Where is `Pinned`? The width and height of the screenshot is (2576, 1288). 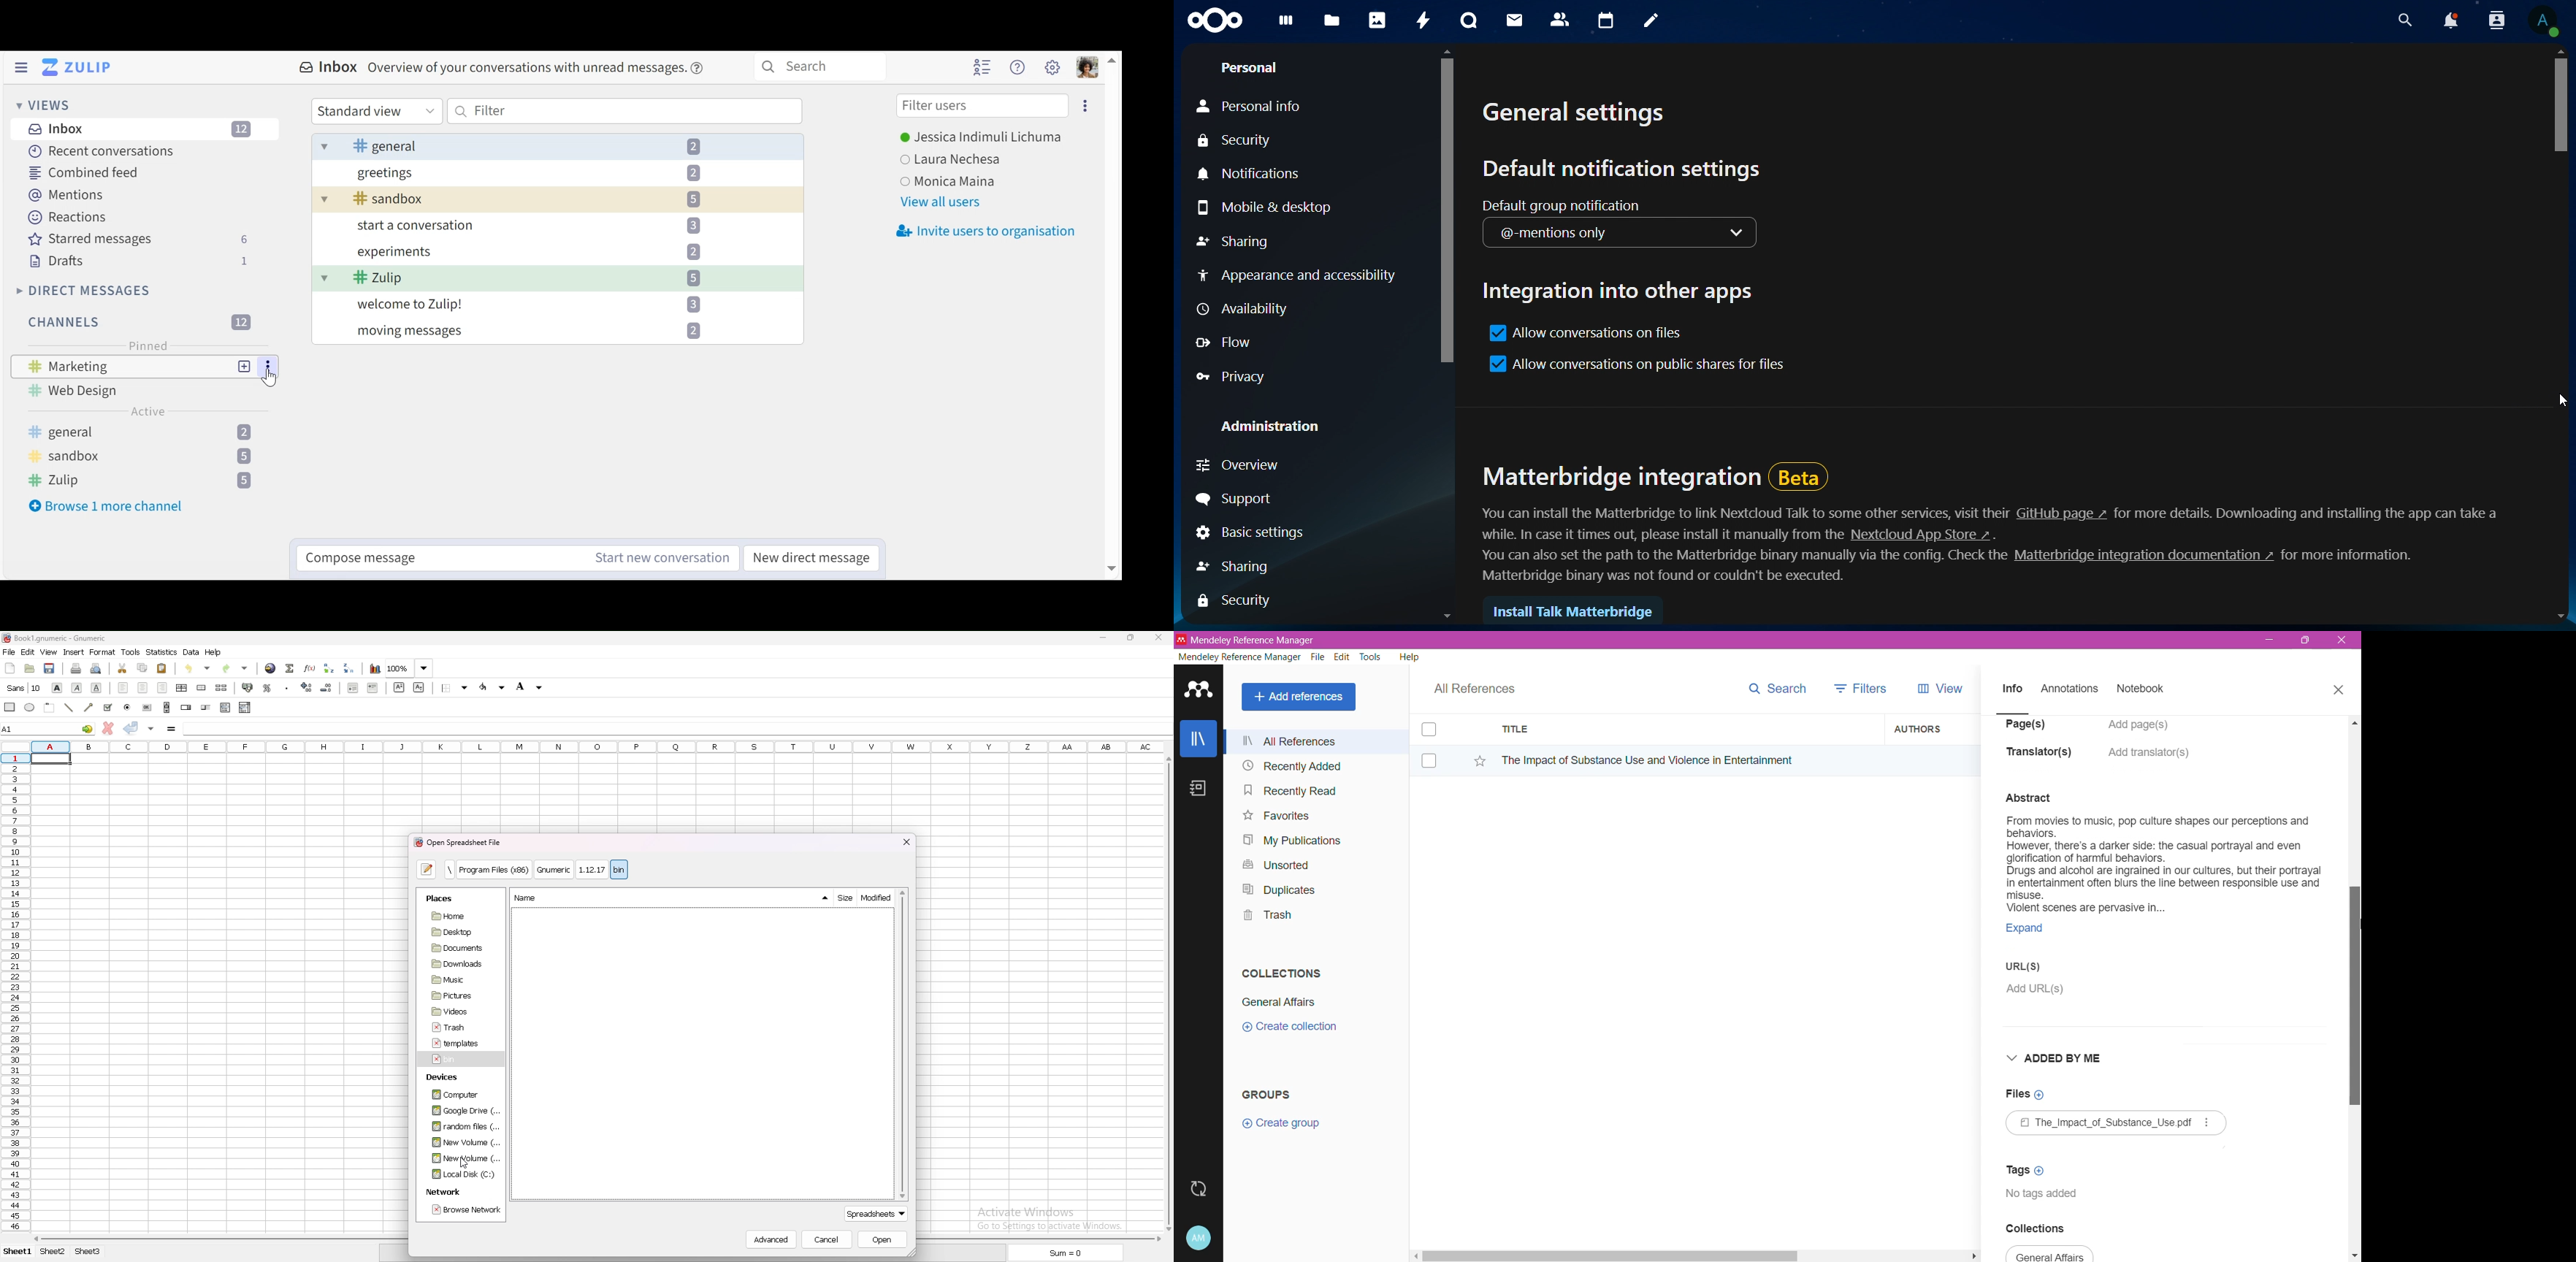 Pinned is located at coordinates (145, 346).